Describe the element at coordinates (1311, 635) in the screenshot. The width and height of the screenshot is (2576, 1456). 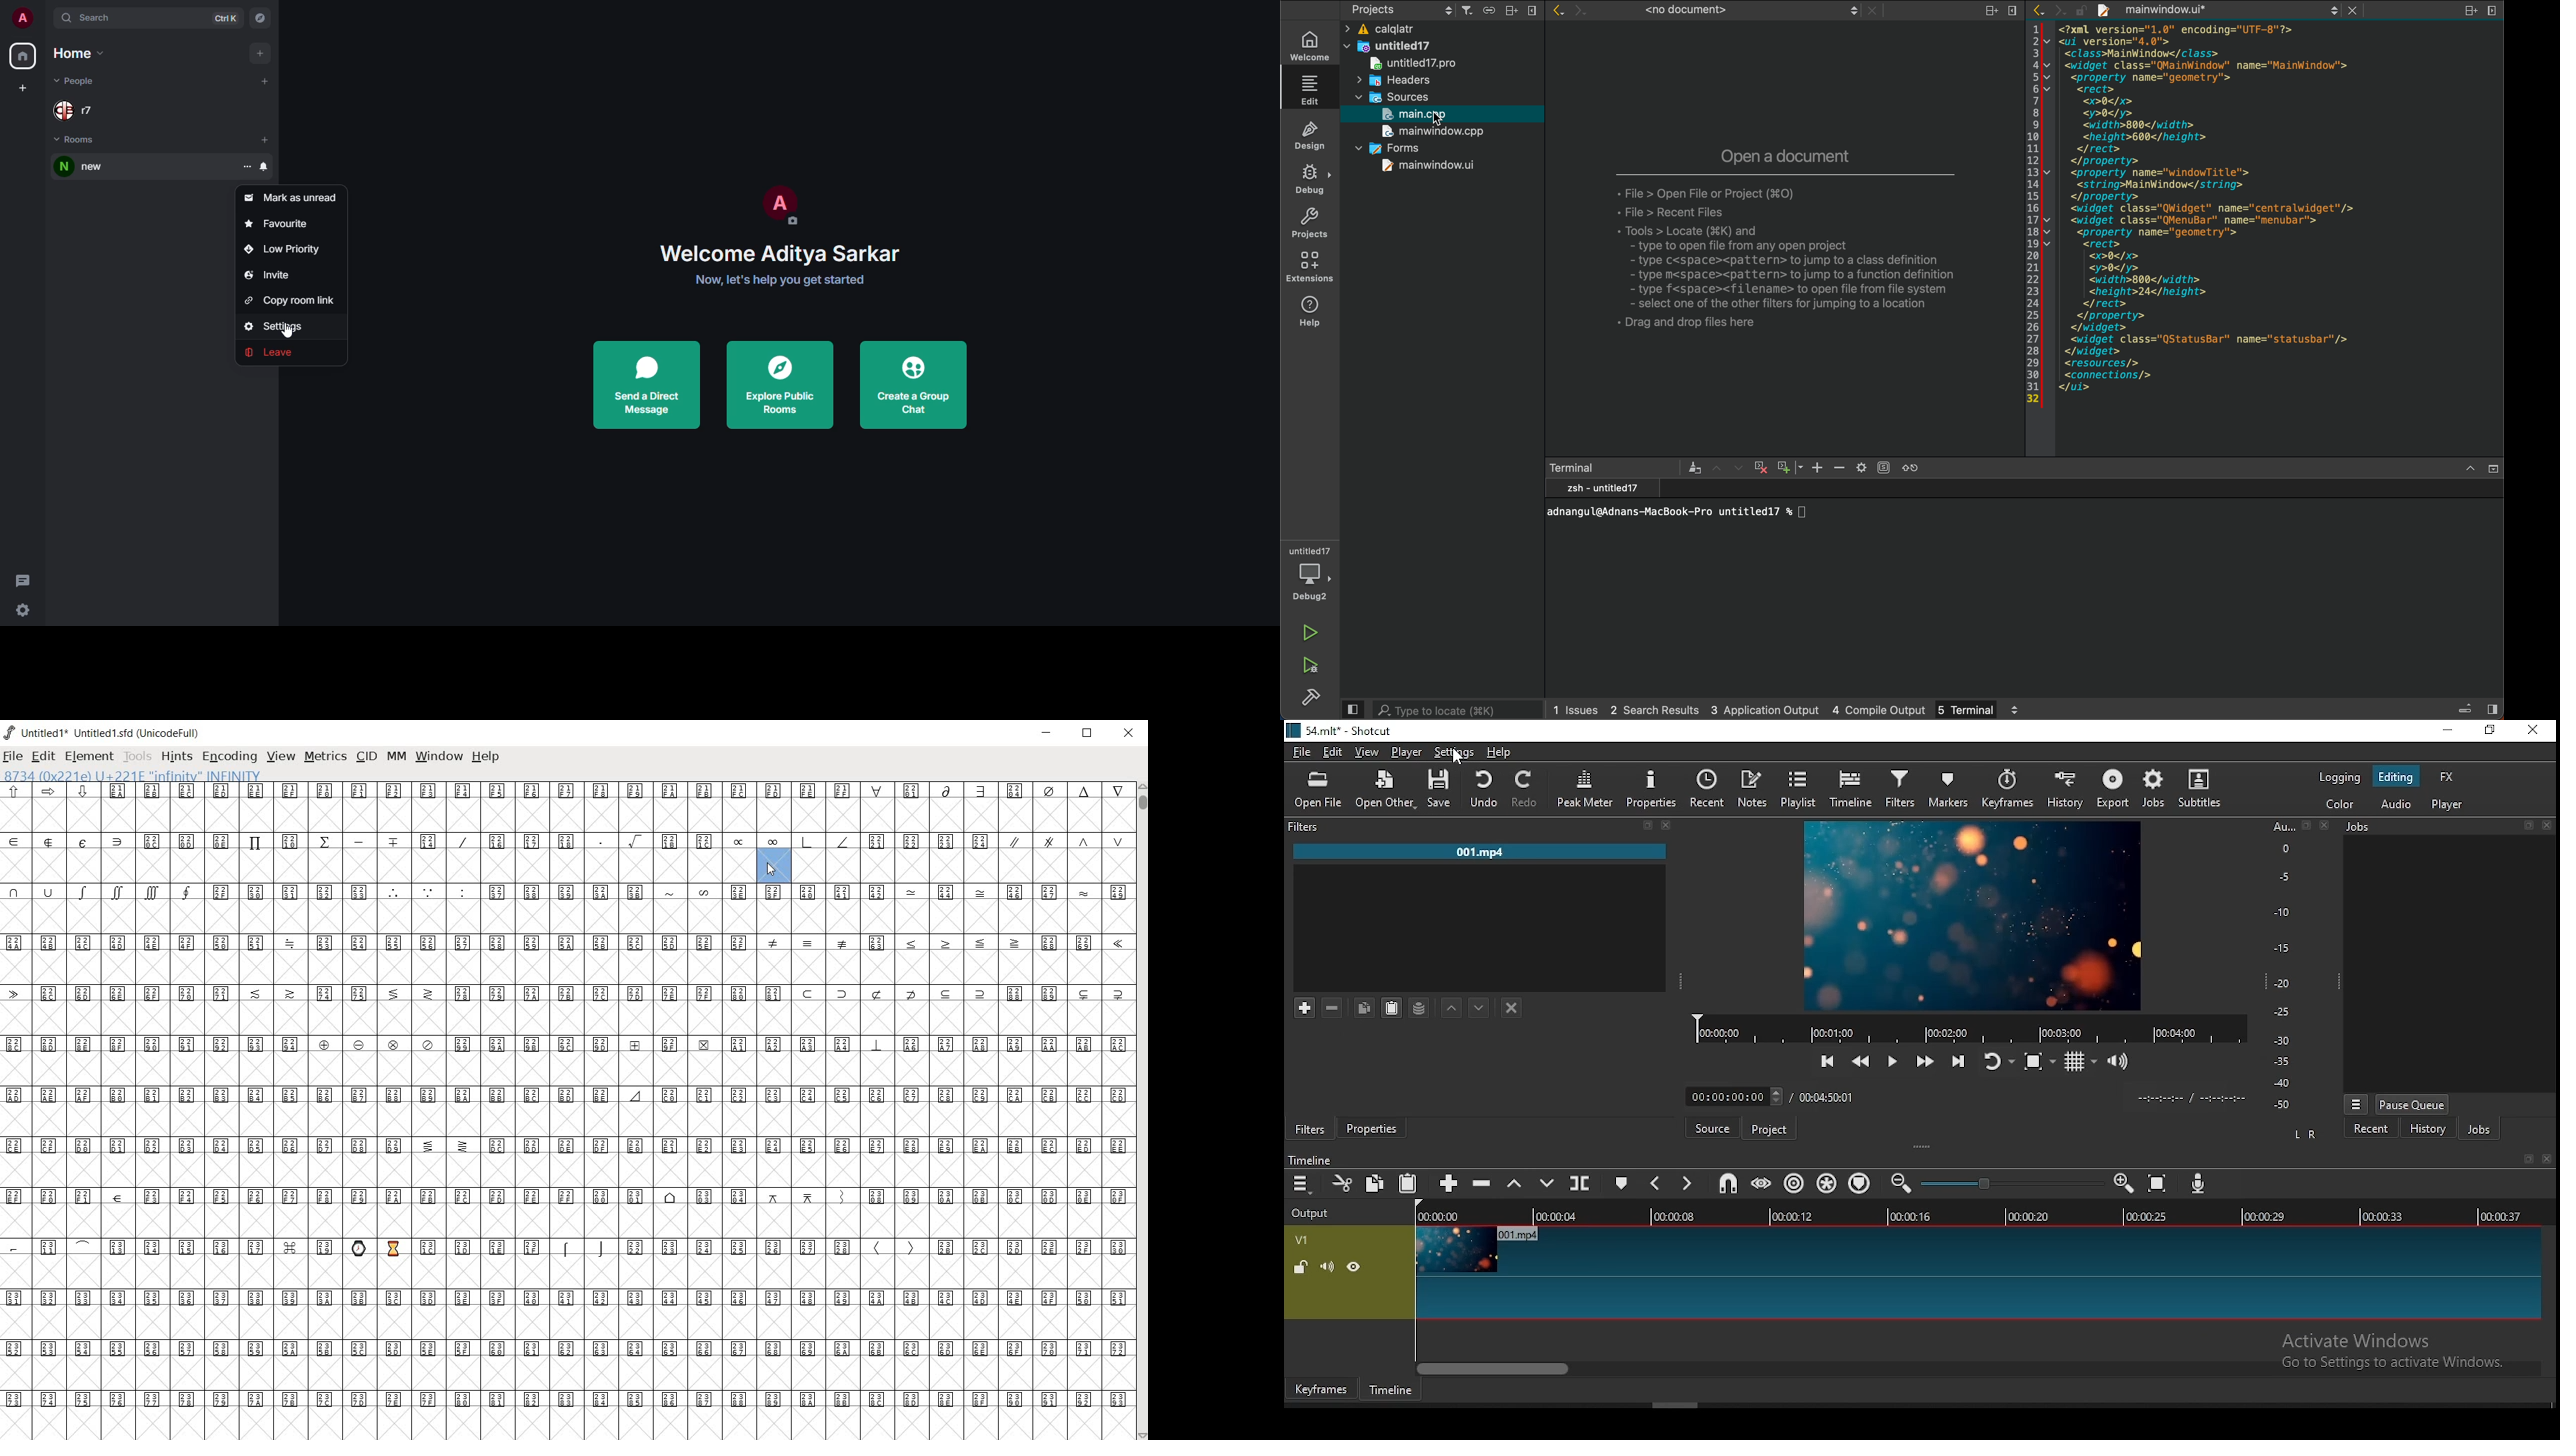
I see `run ` at that location.